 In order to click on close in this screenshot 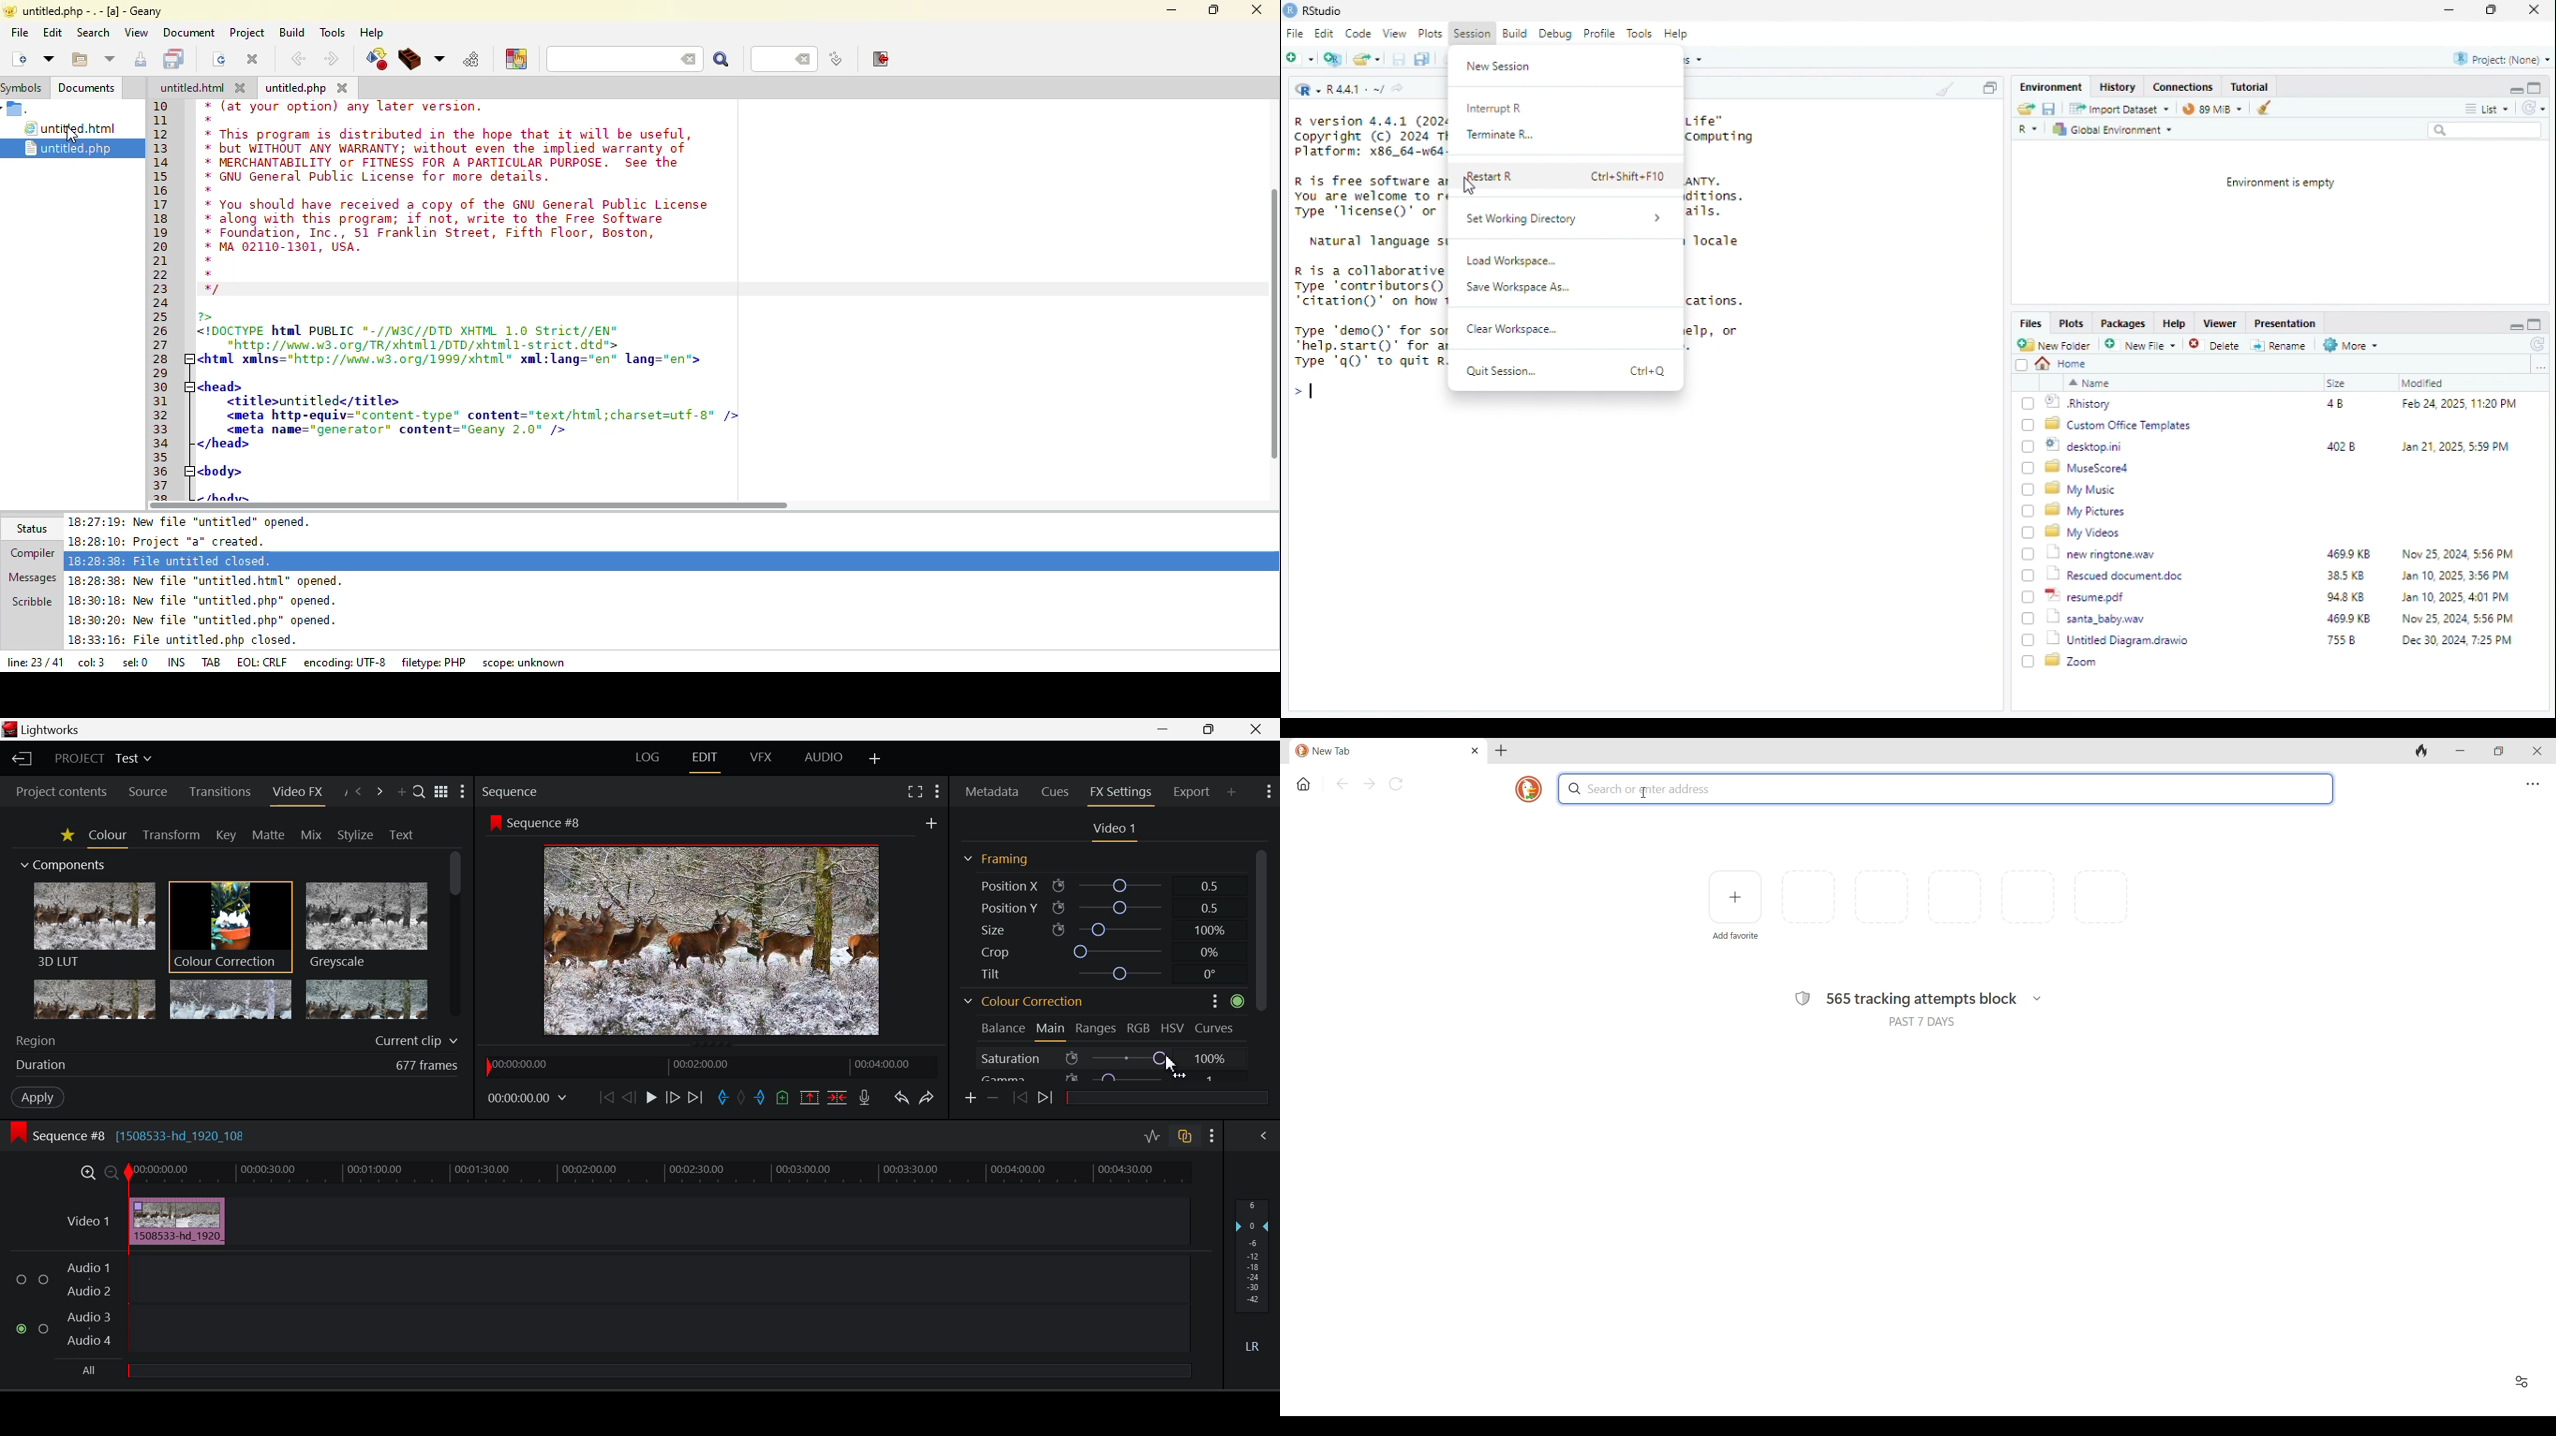, I will do `click(2536, 9)`.